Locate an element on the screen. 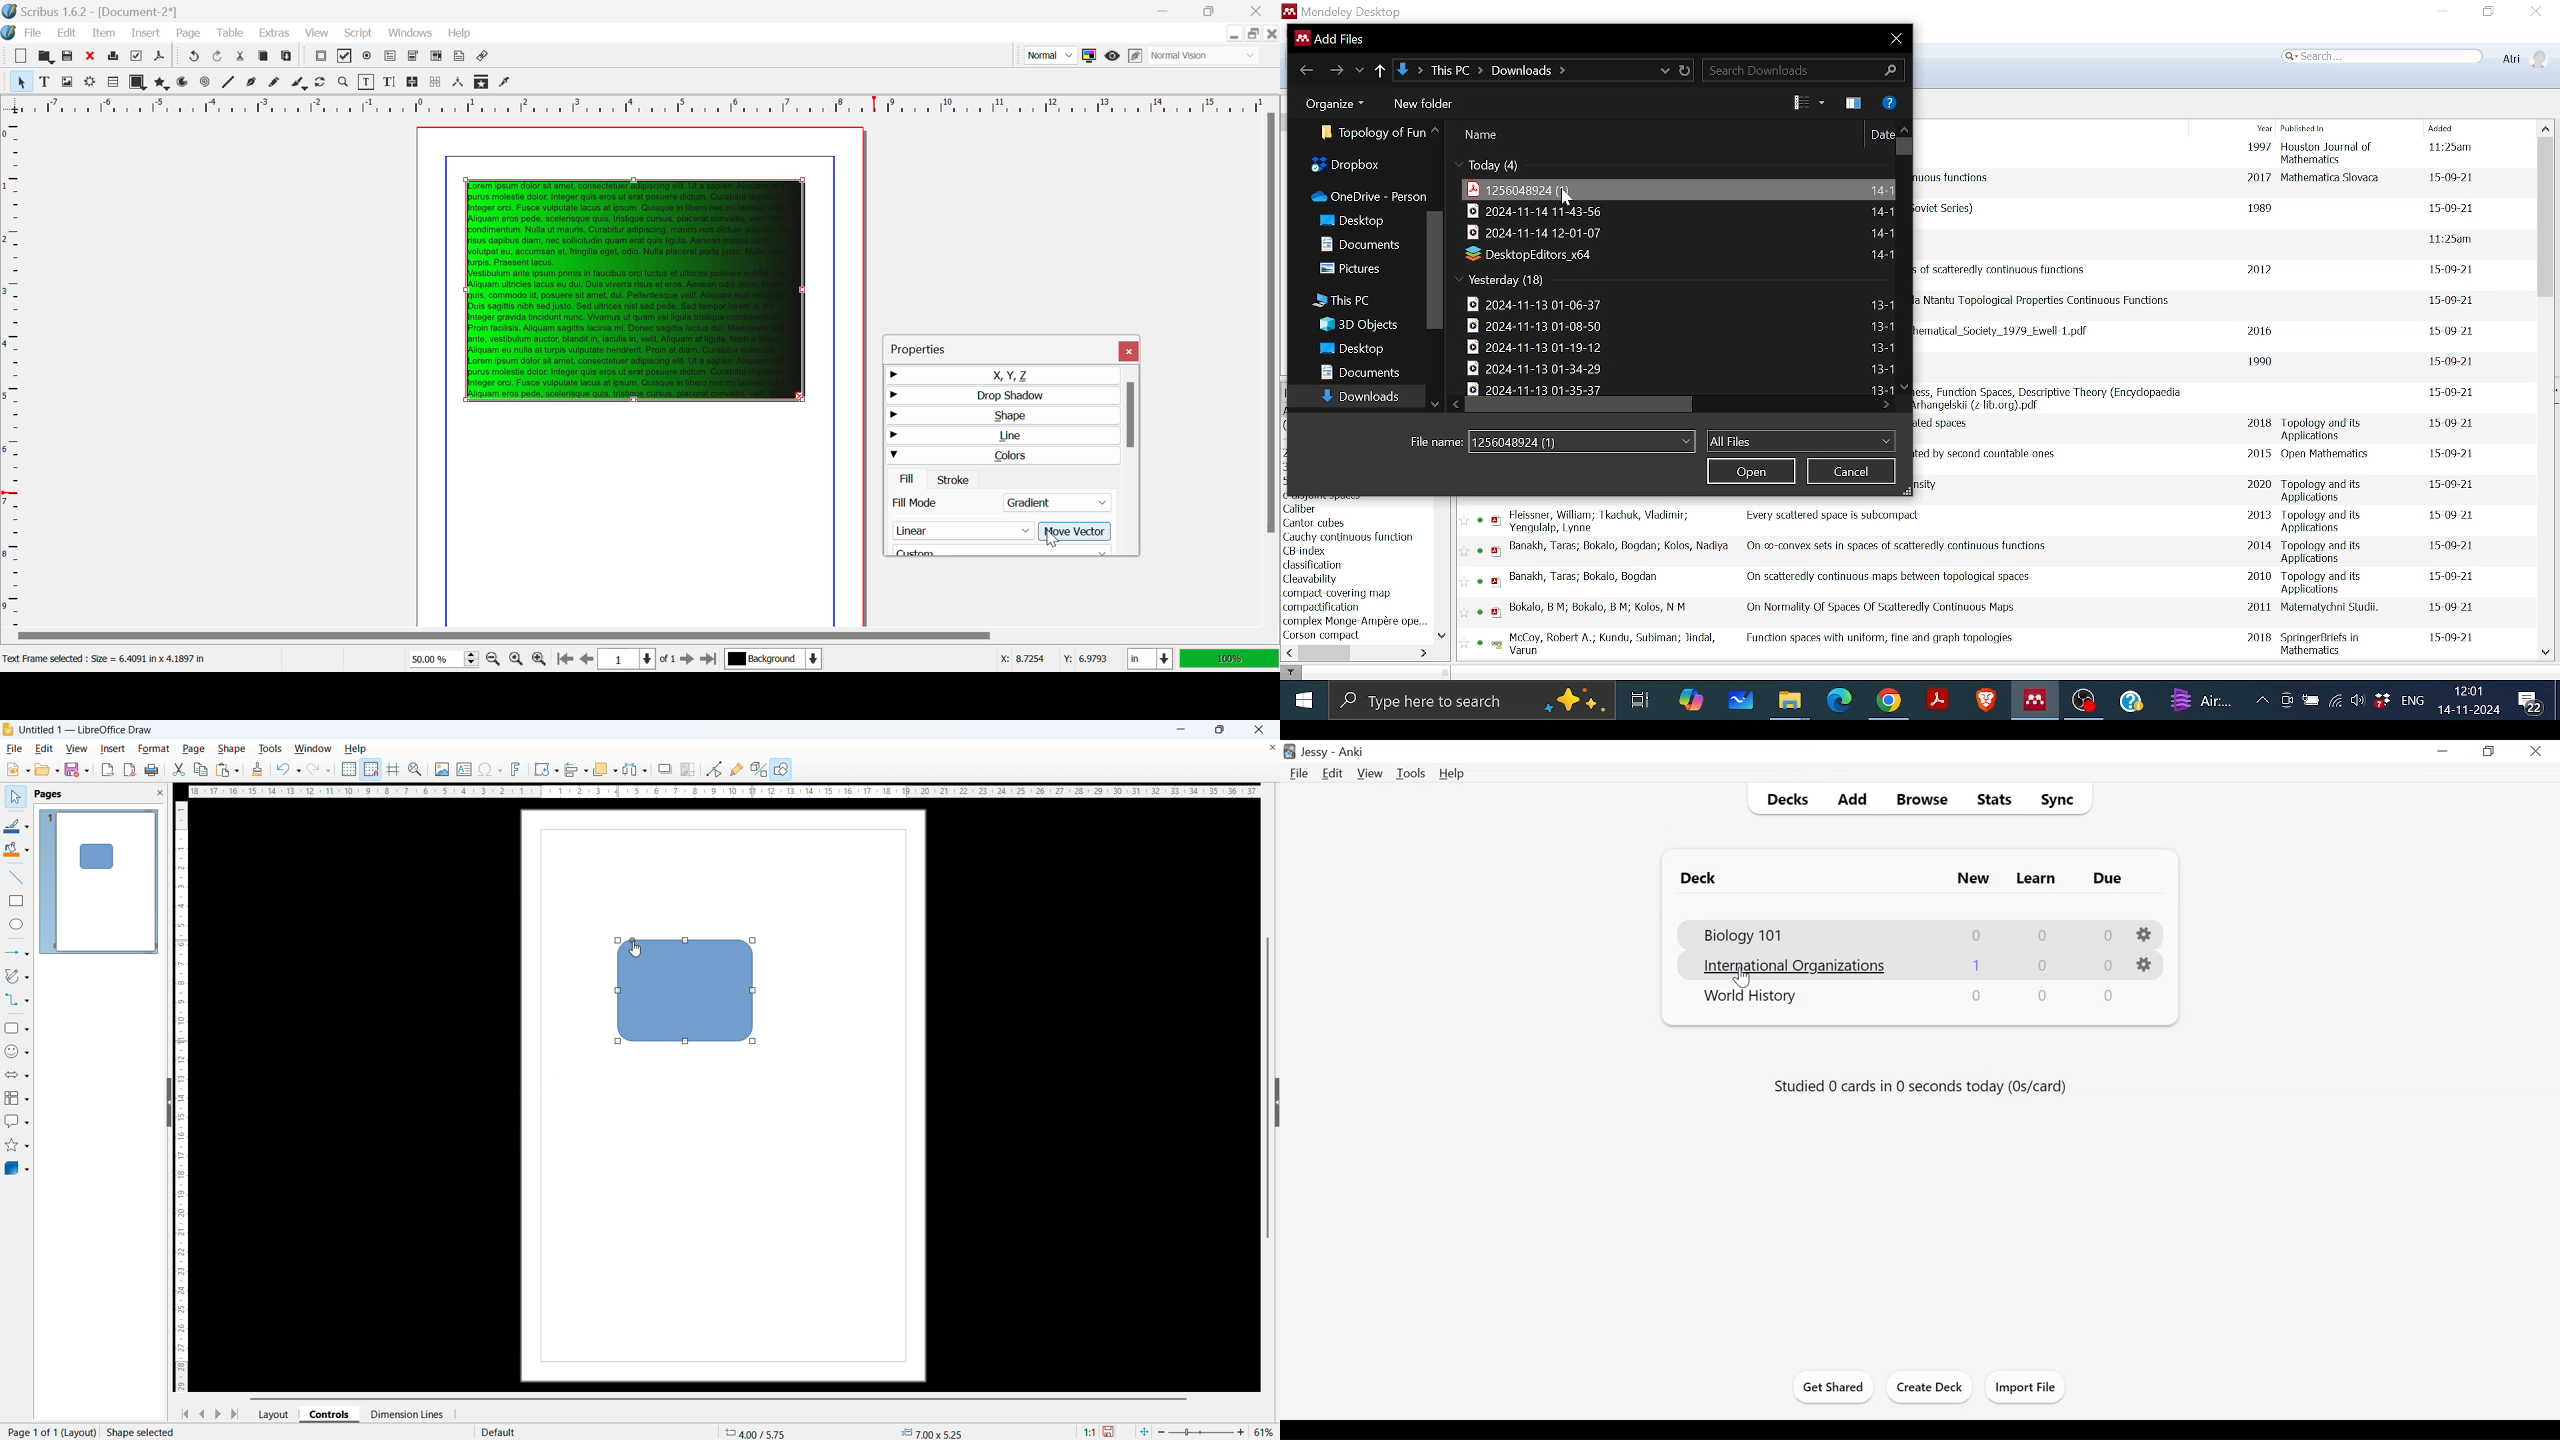 Image resolution: width=2576 pixels, height=1456 pixels. Restore Down is located at coordinates (1235, 33).